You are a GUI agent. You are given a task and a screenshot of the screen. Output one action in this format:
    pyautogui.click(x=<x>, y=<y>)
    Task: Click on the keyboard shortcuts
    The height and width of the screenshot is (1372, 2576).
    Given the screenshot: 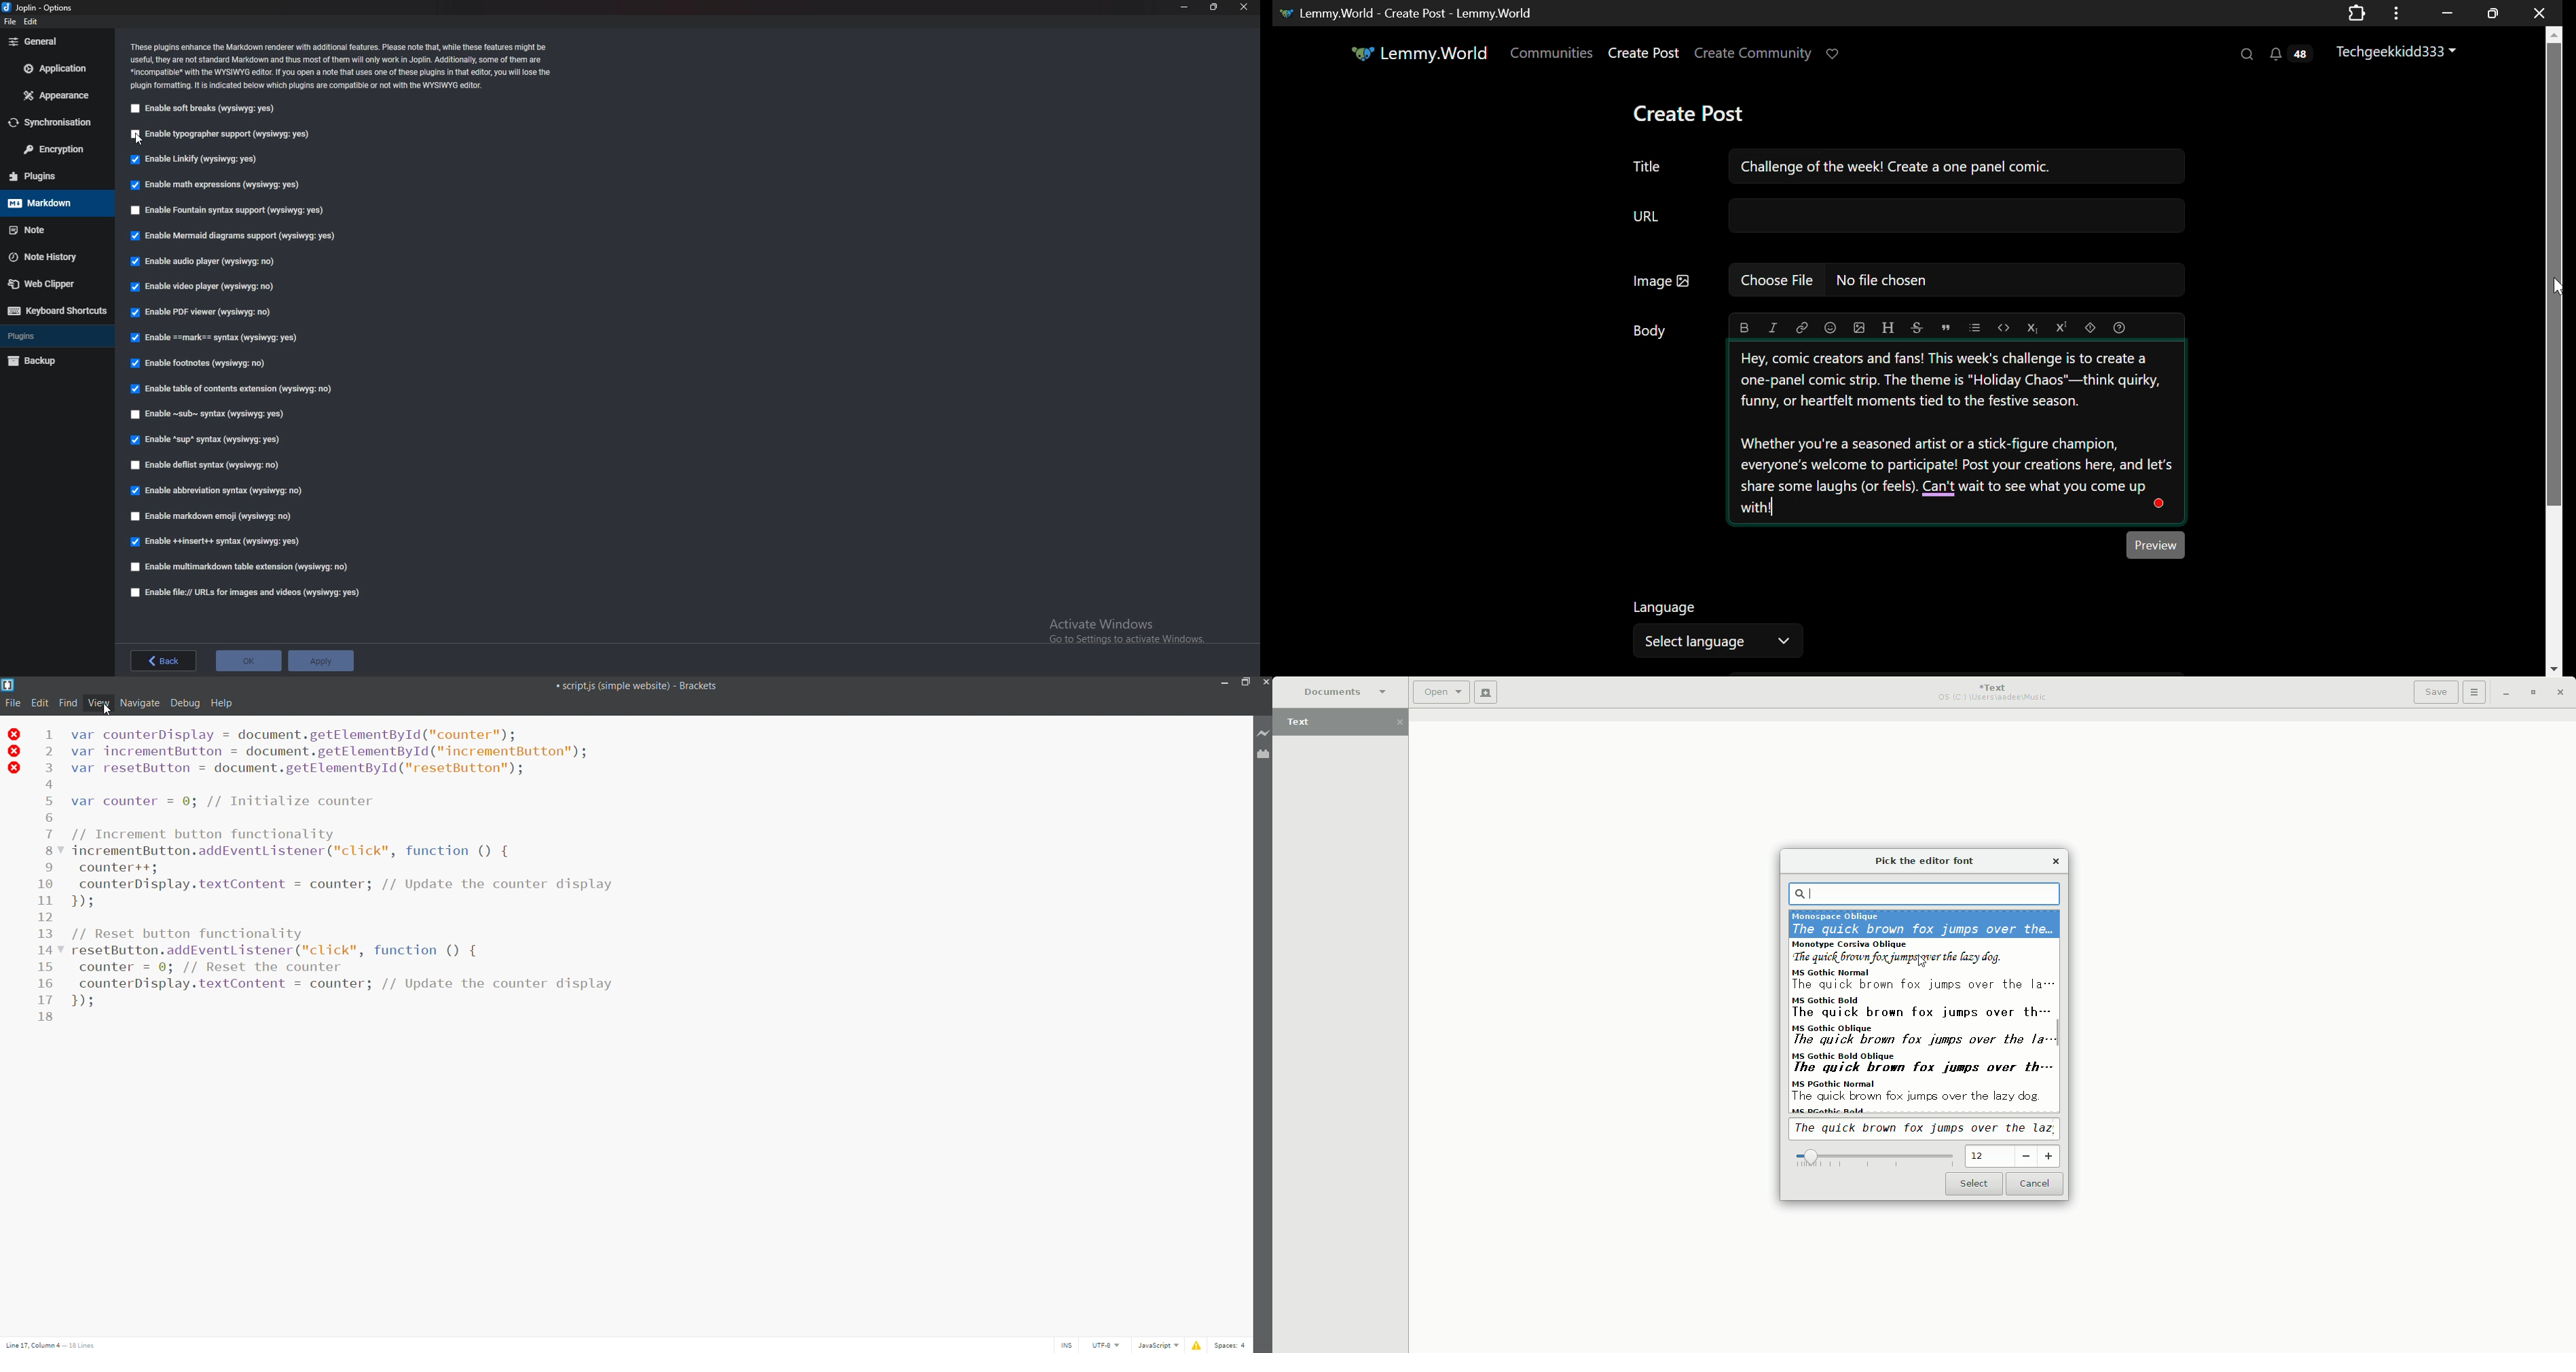 What is the action you would take?
    pyautogui.click(x=57, y=311)
    